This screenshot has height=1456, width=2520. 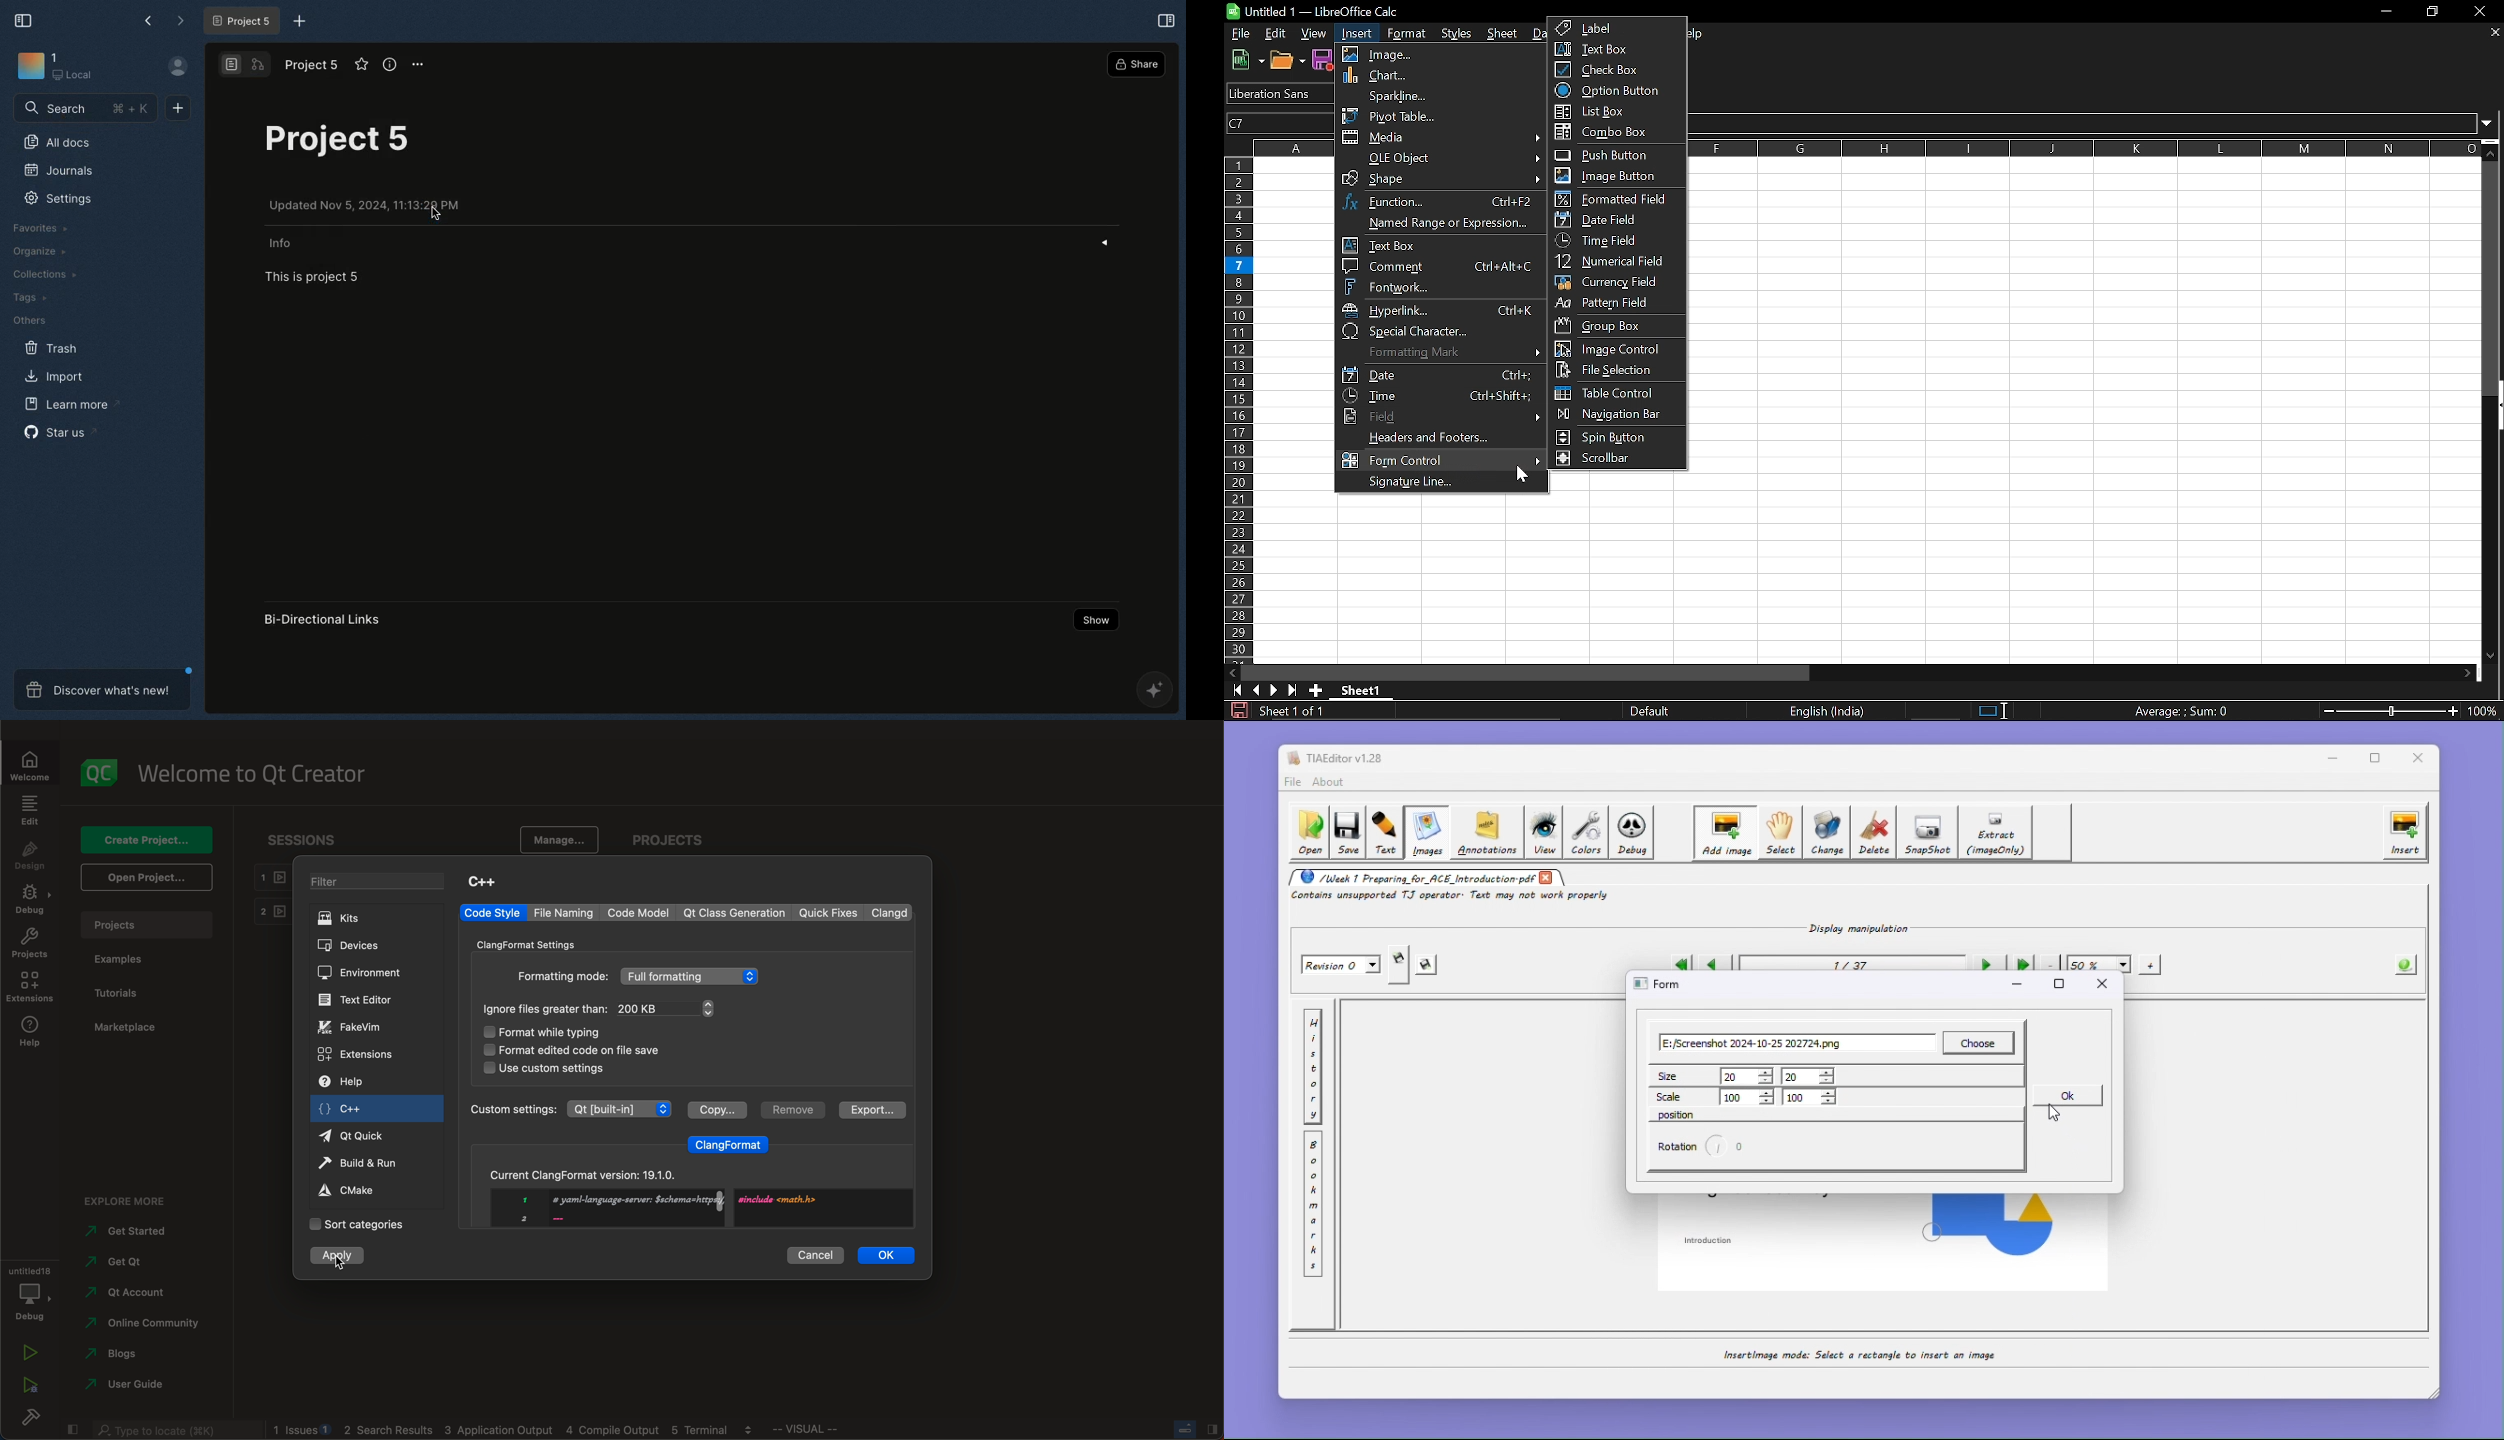 I want to click on code, so click(x=640, y=913).